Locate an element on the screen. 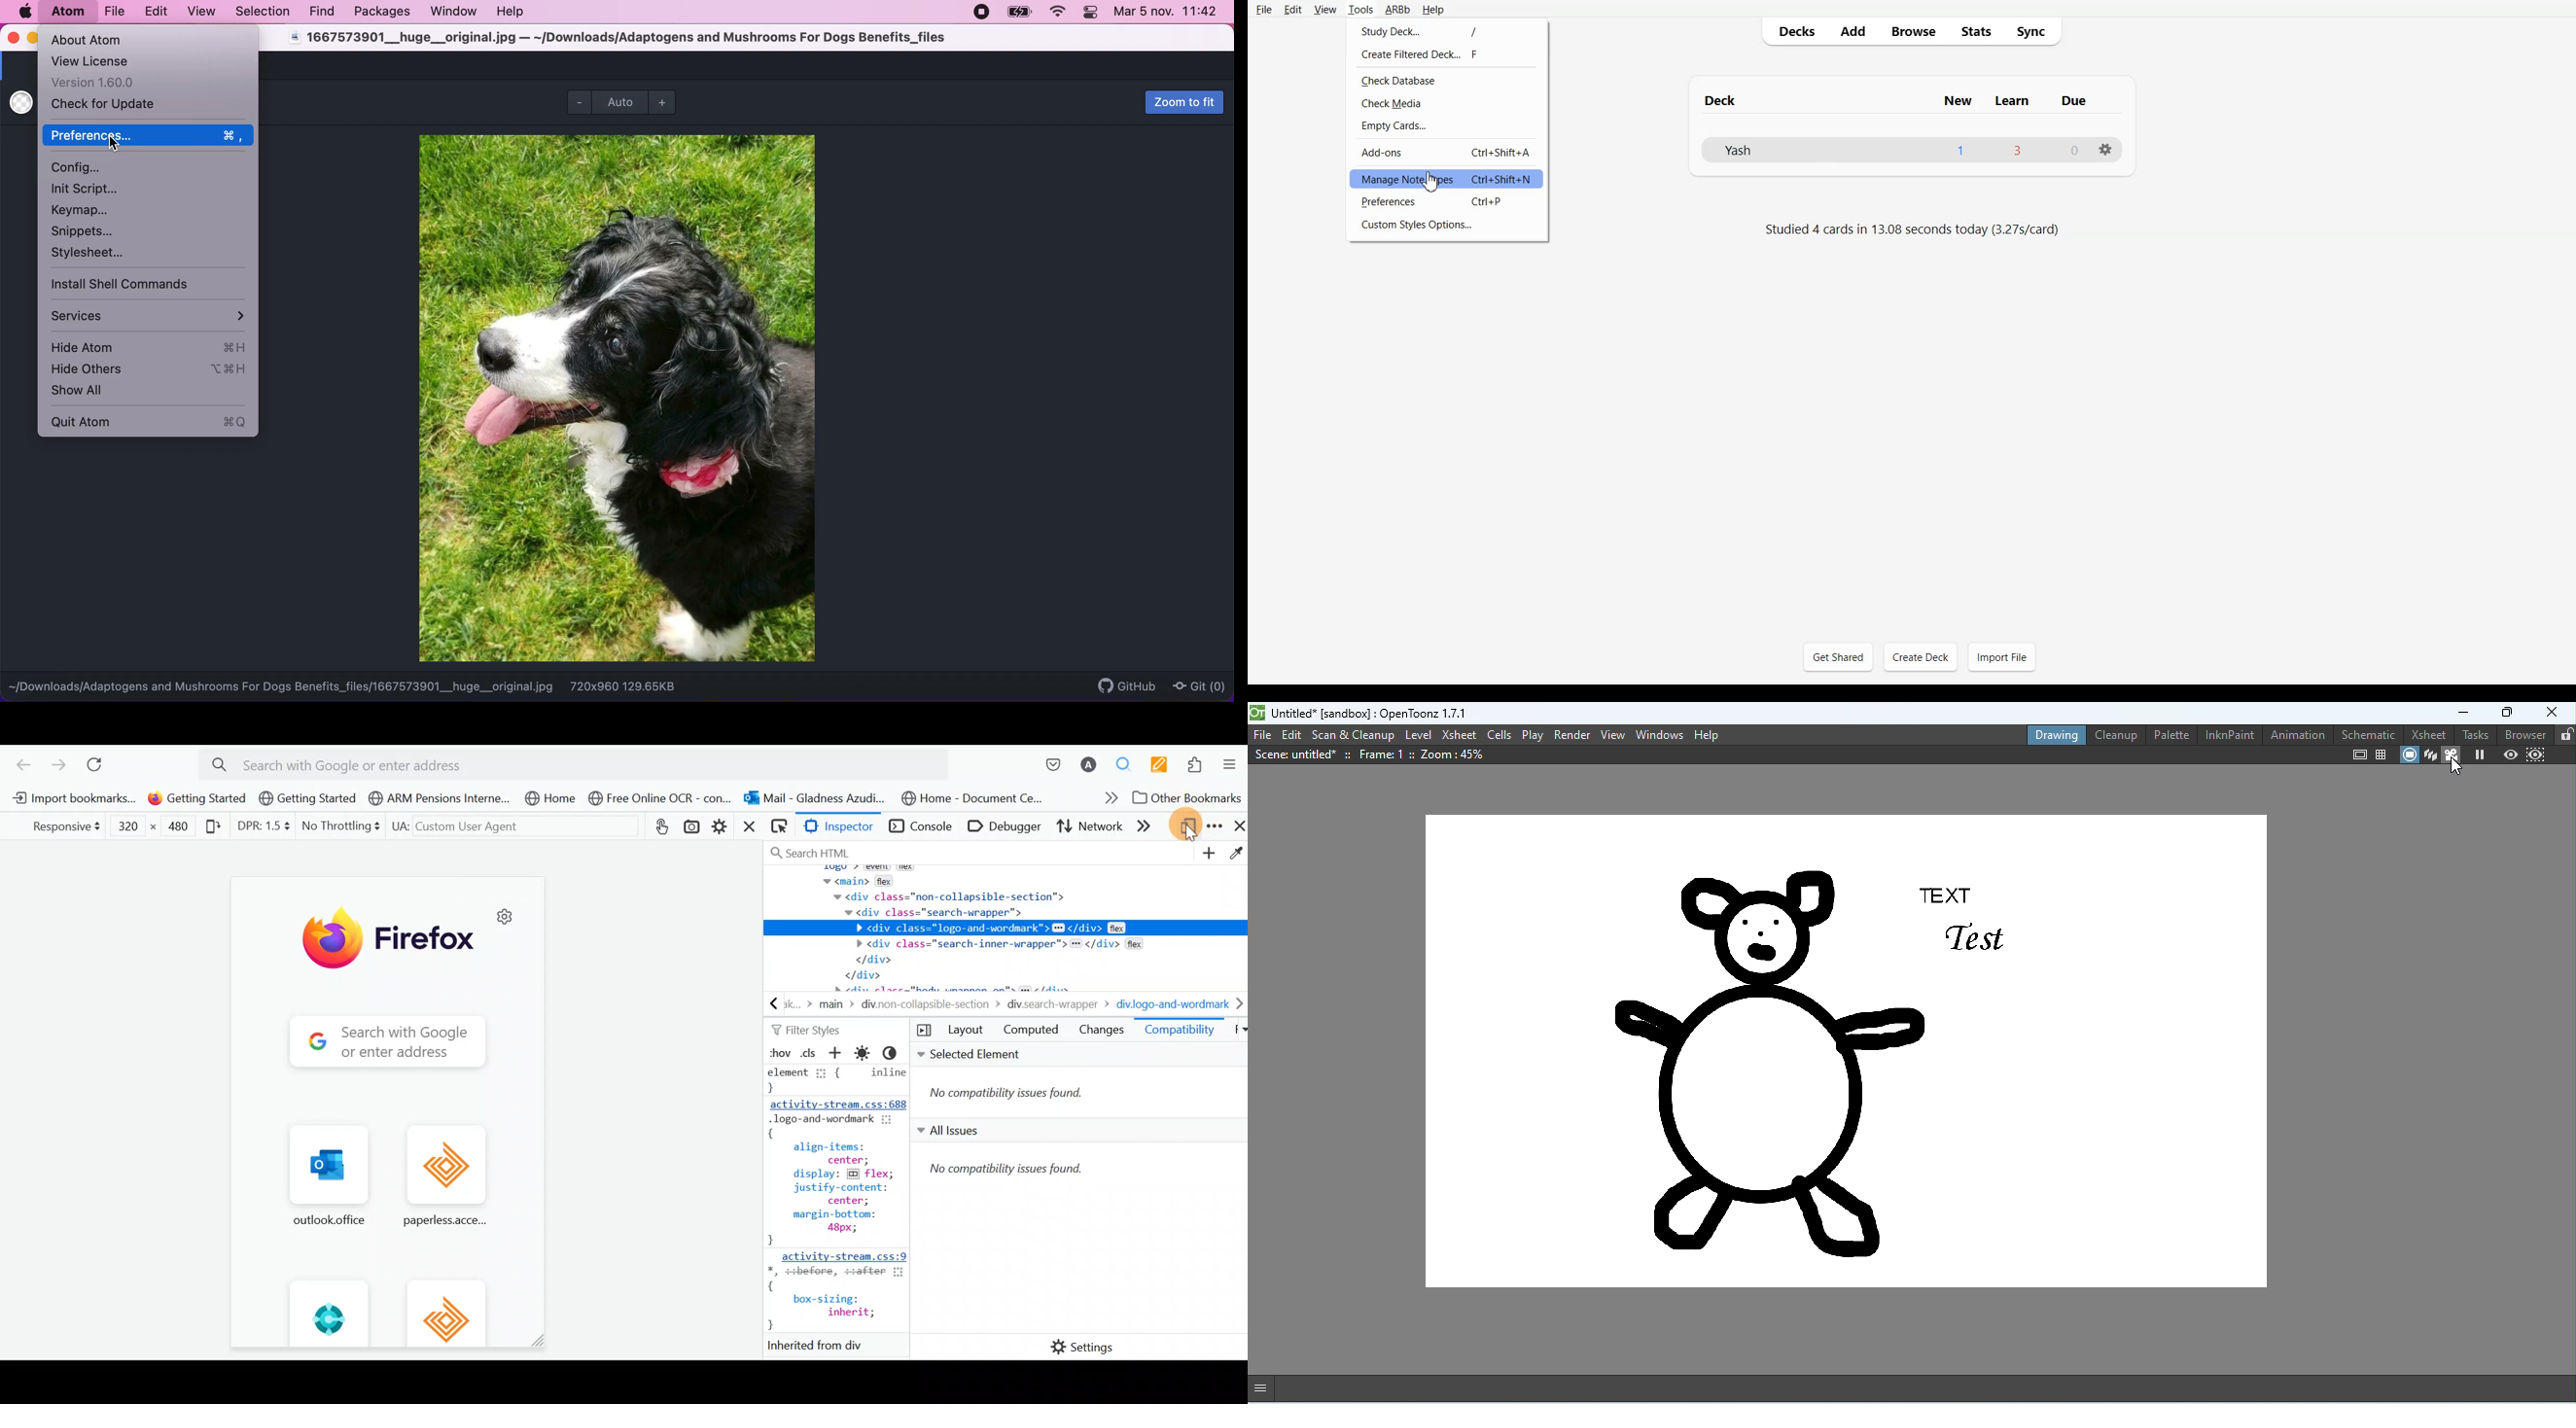 This screenshot has width=2576, height=1428. settings is located at coordinates (722, 826).